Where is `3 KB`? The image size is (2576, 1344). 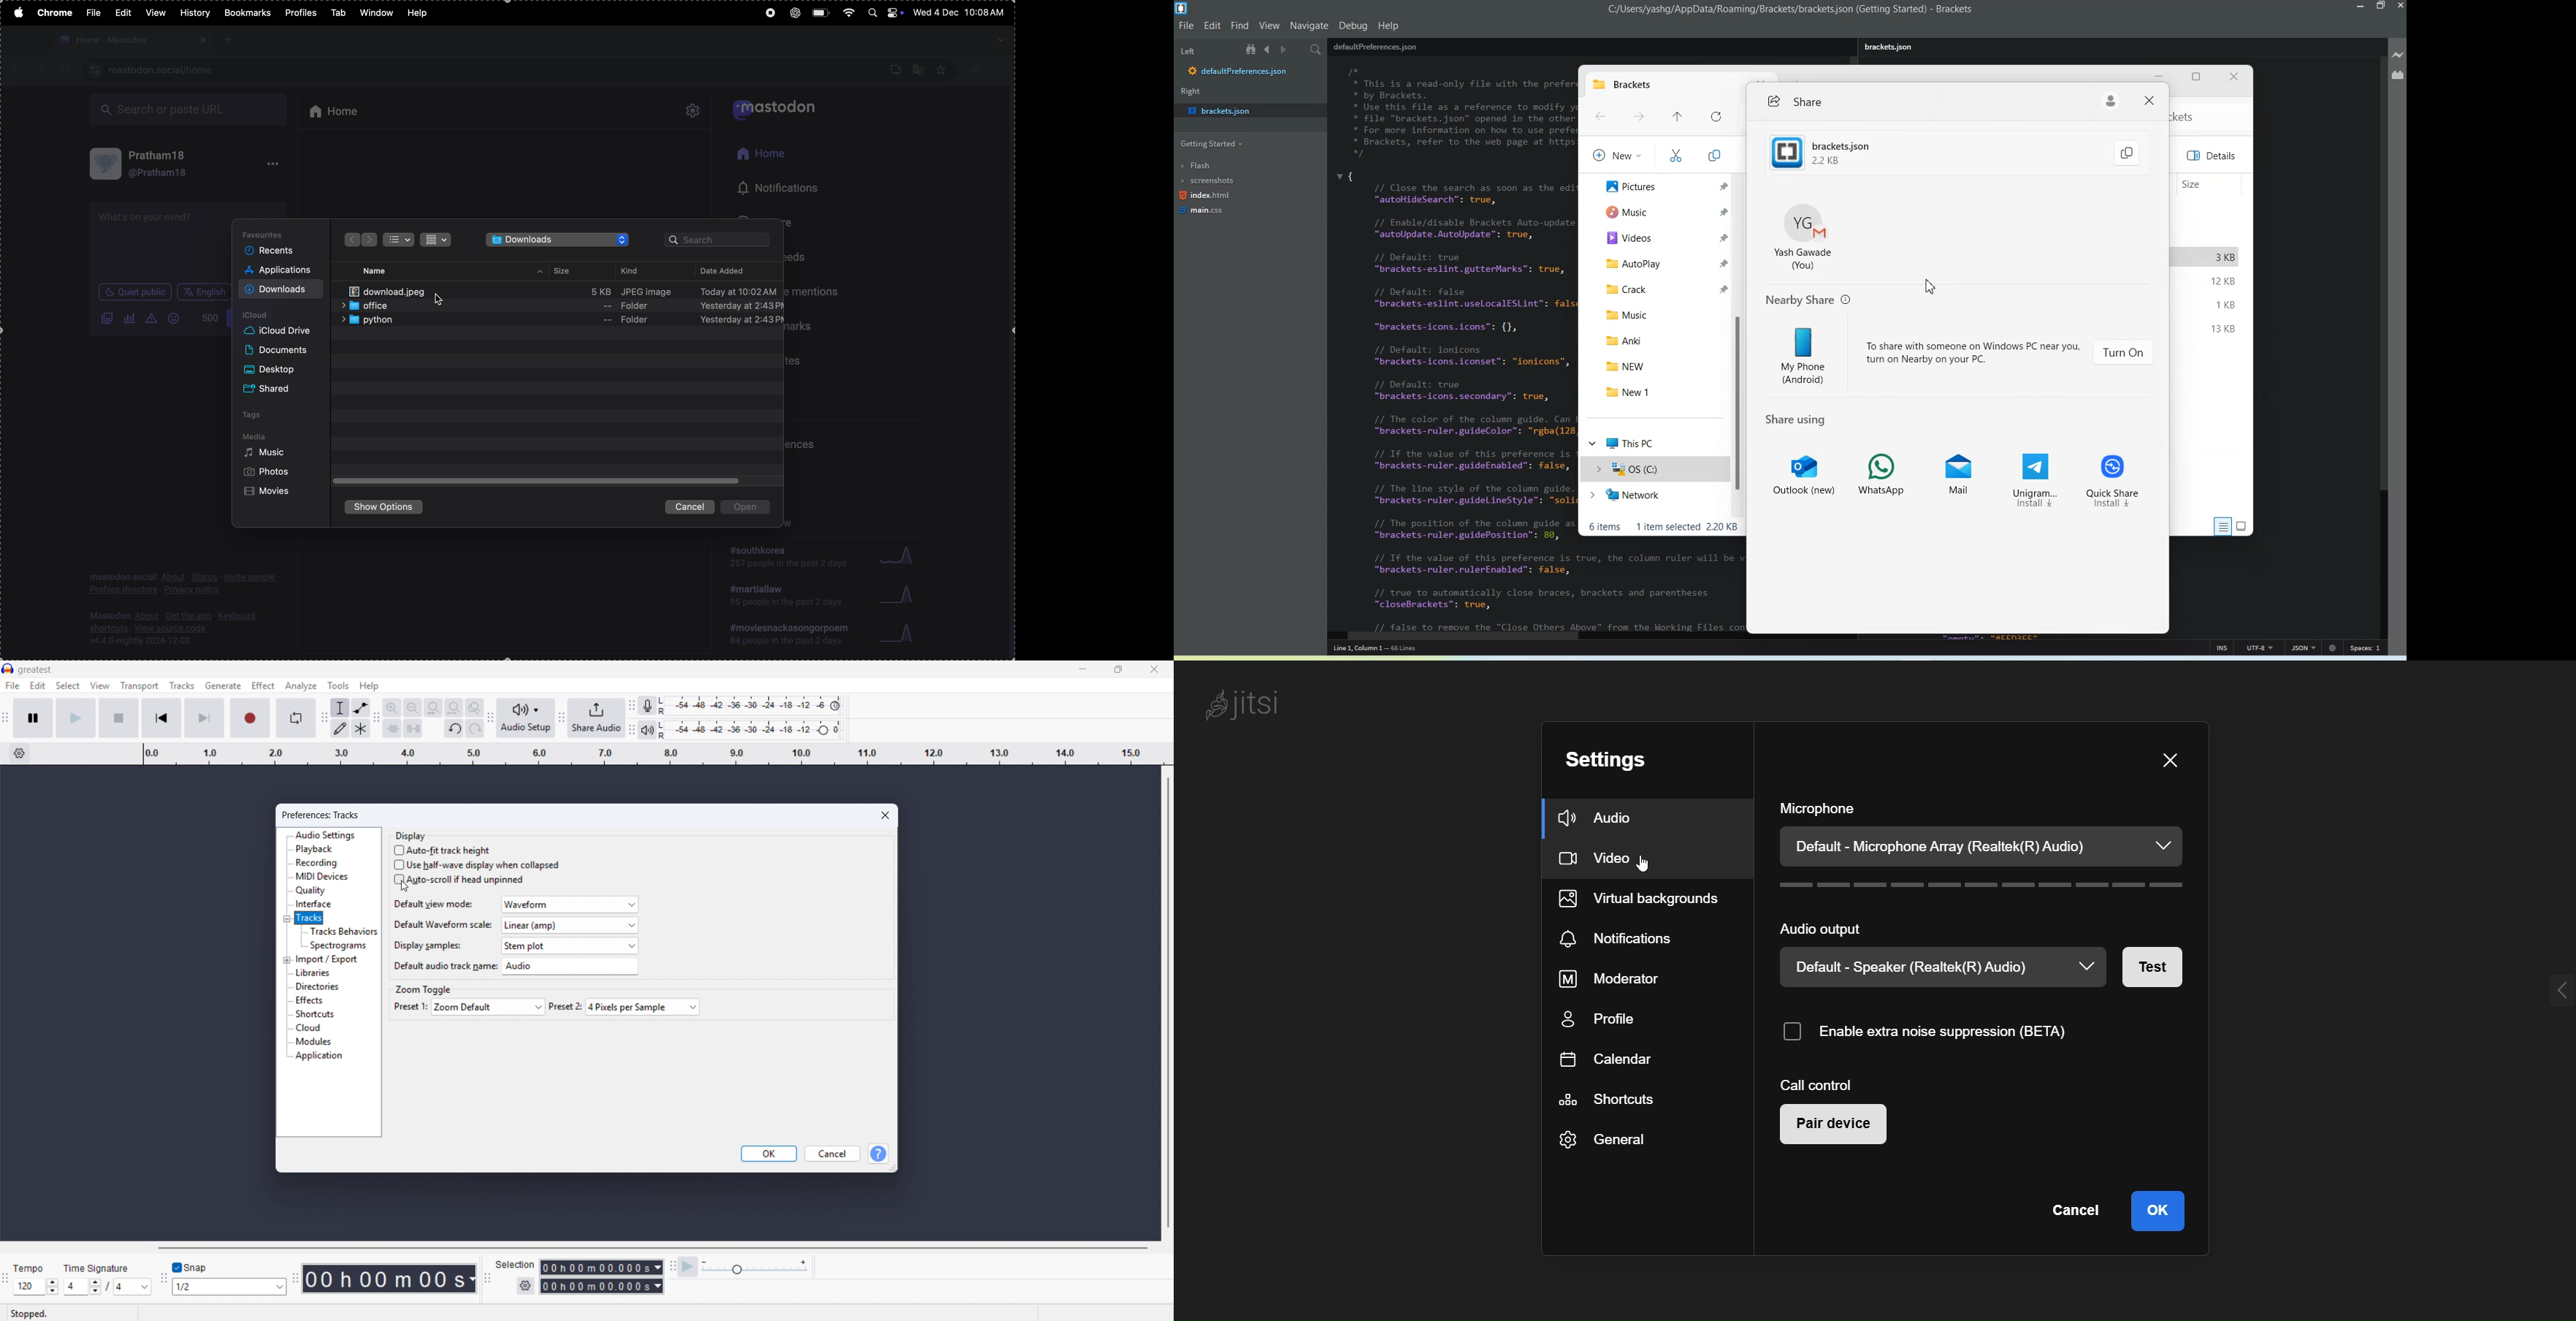
3 KB is located at coordinates (2227, 258).